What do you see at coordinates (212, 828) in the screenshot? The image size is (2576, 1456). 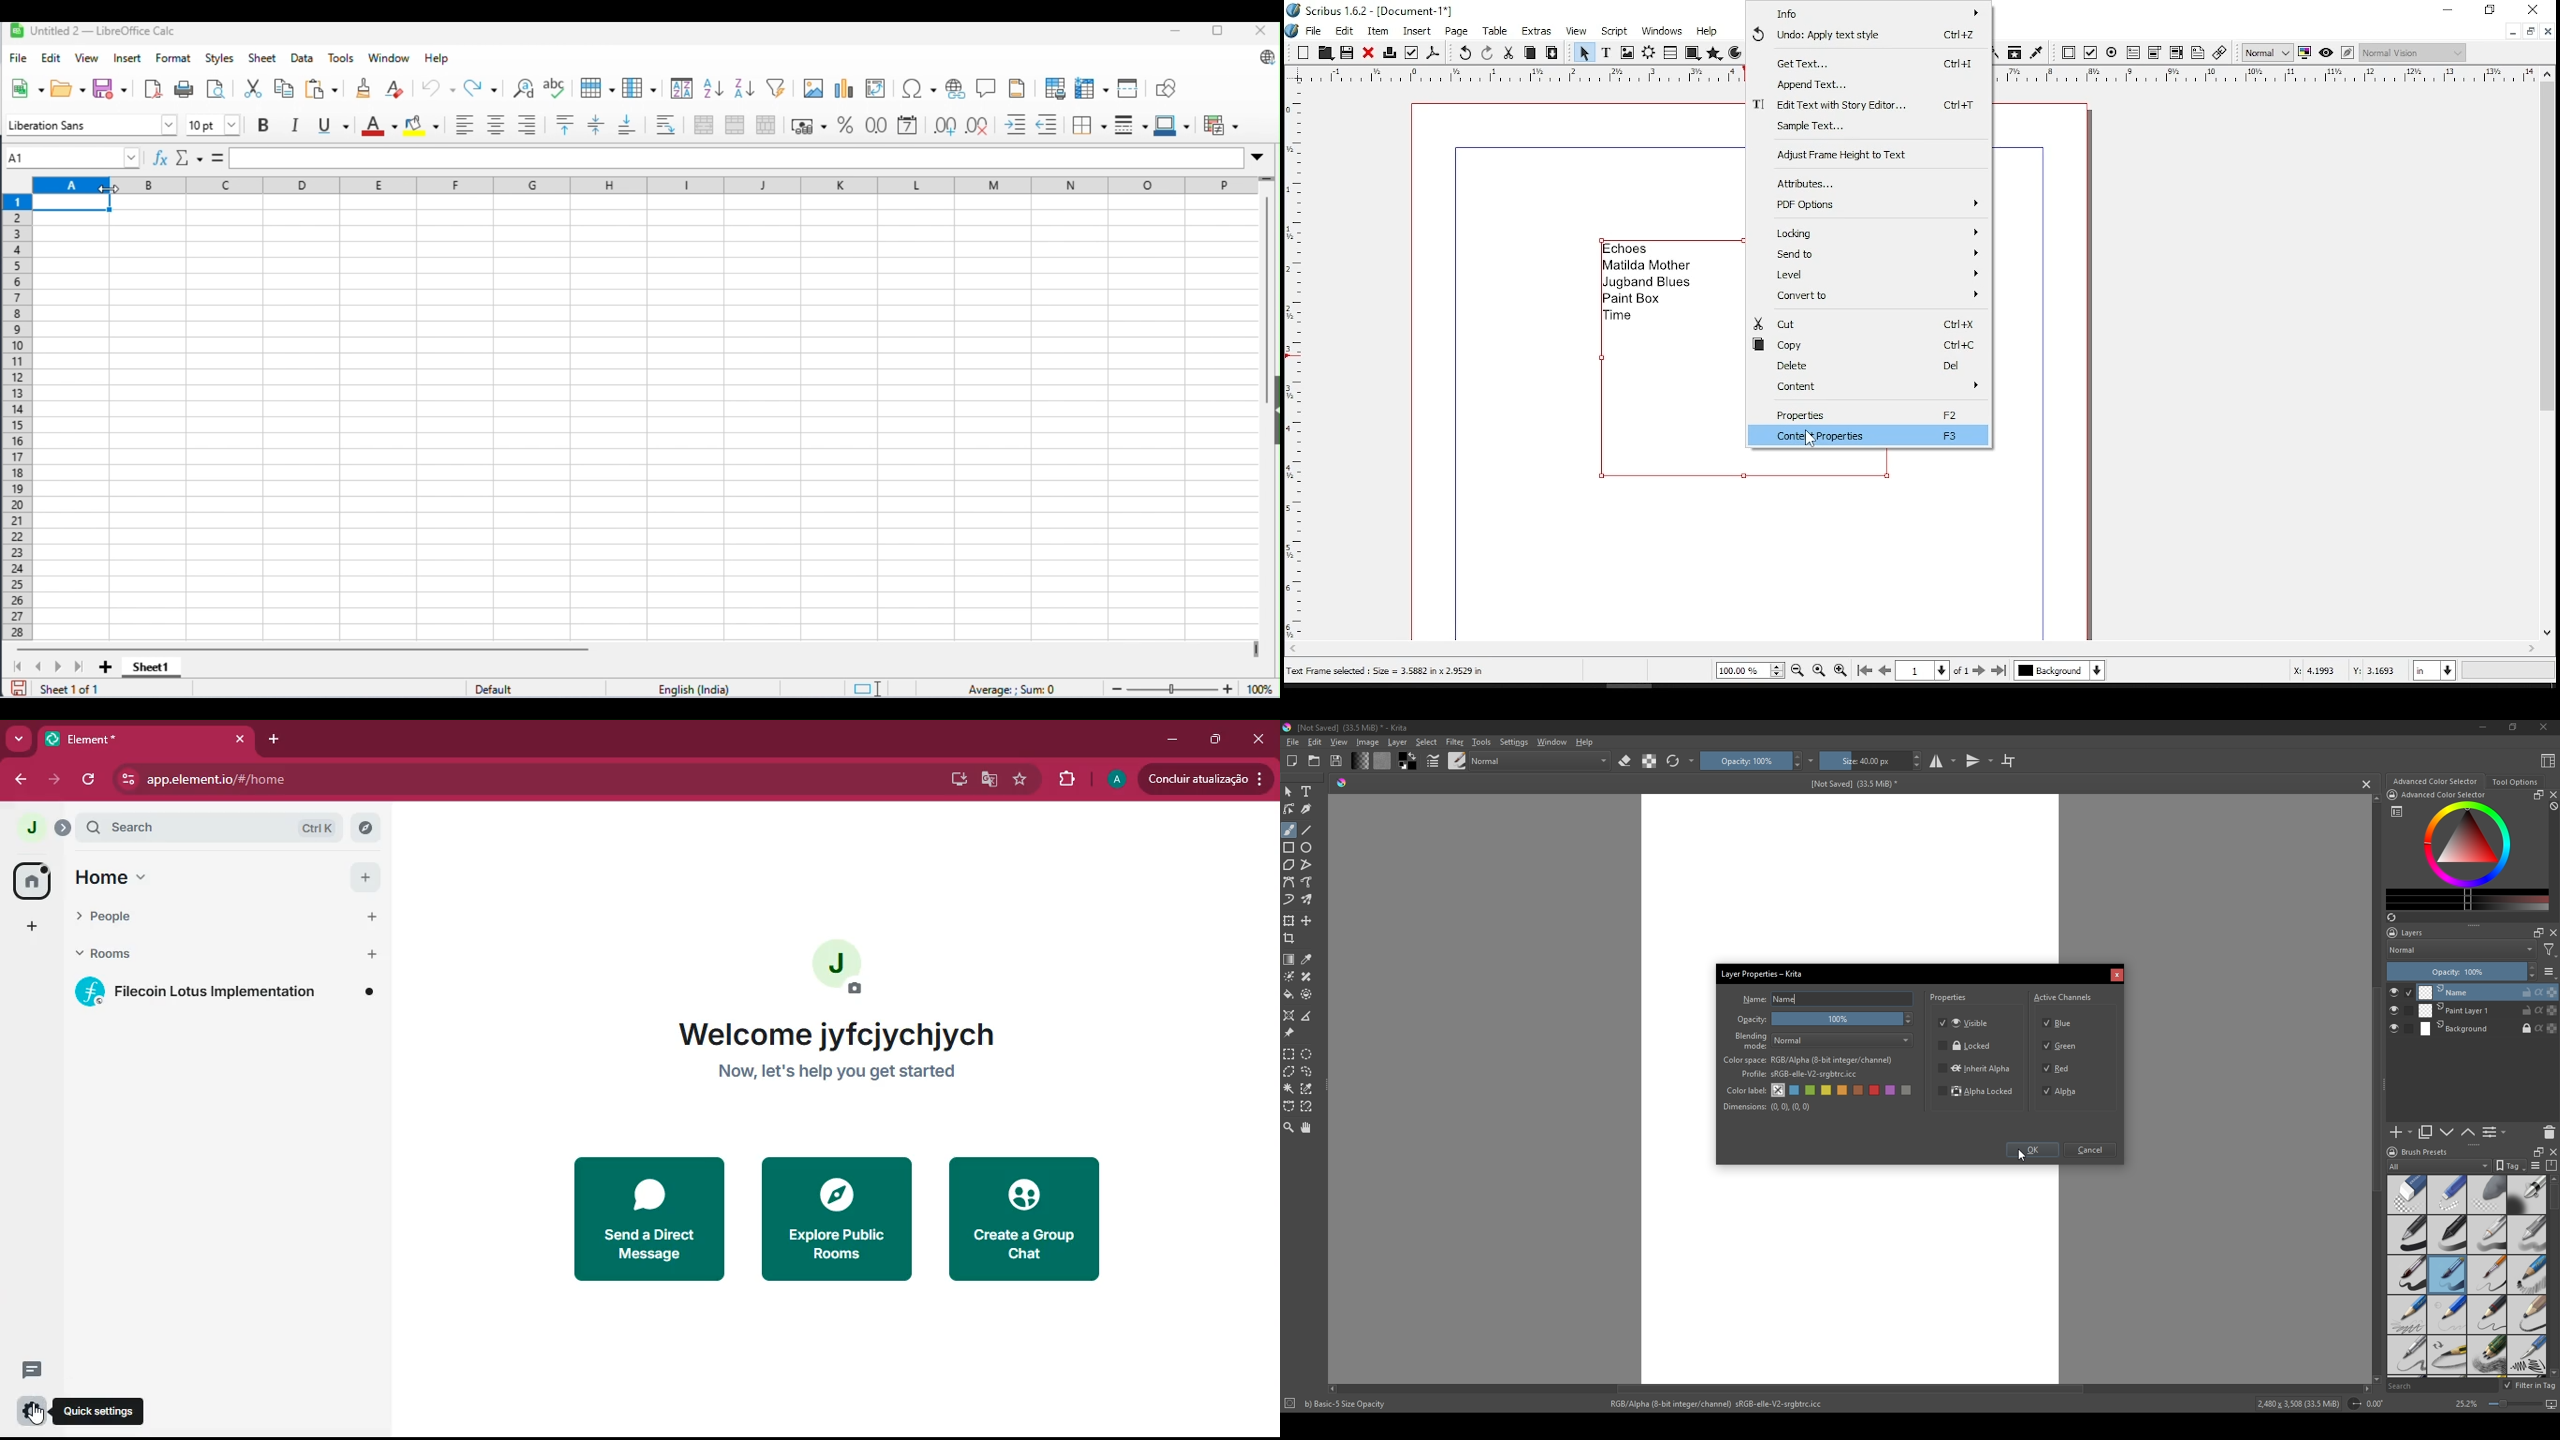 I see `search` at bounding box center [212, 828].